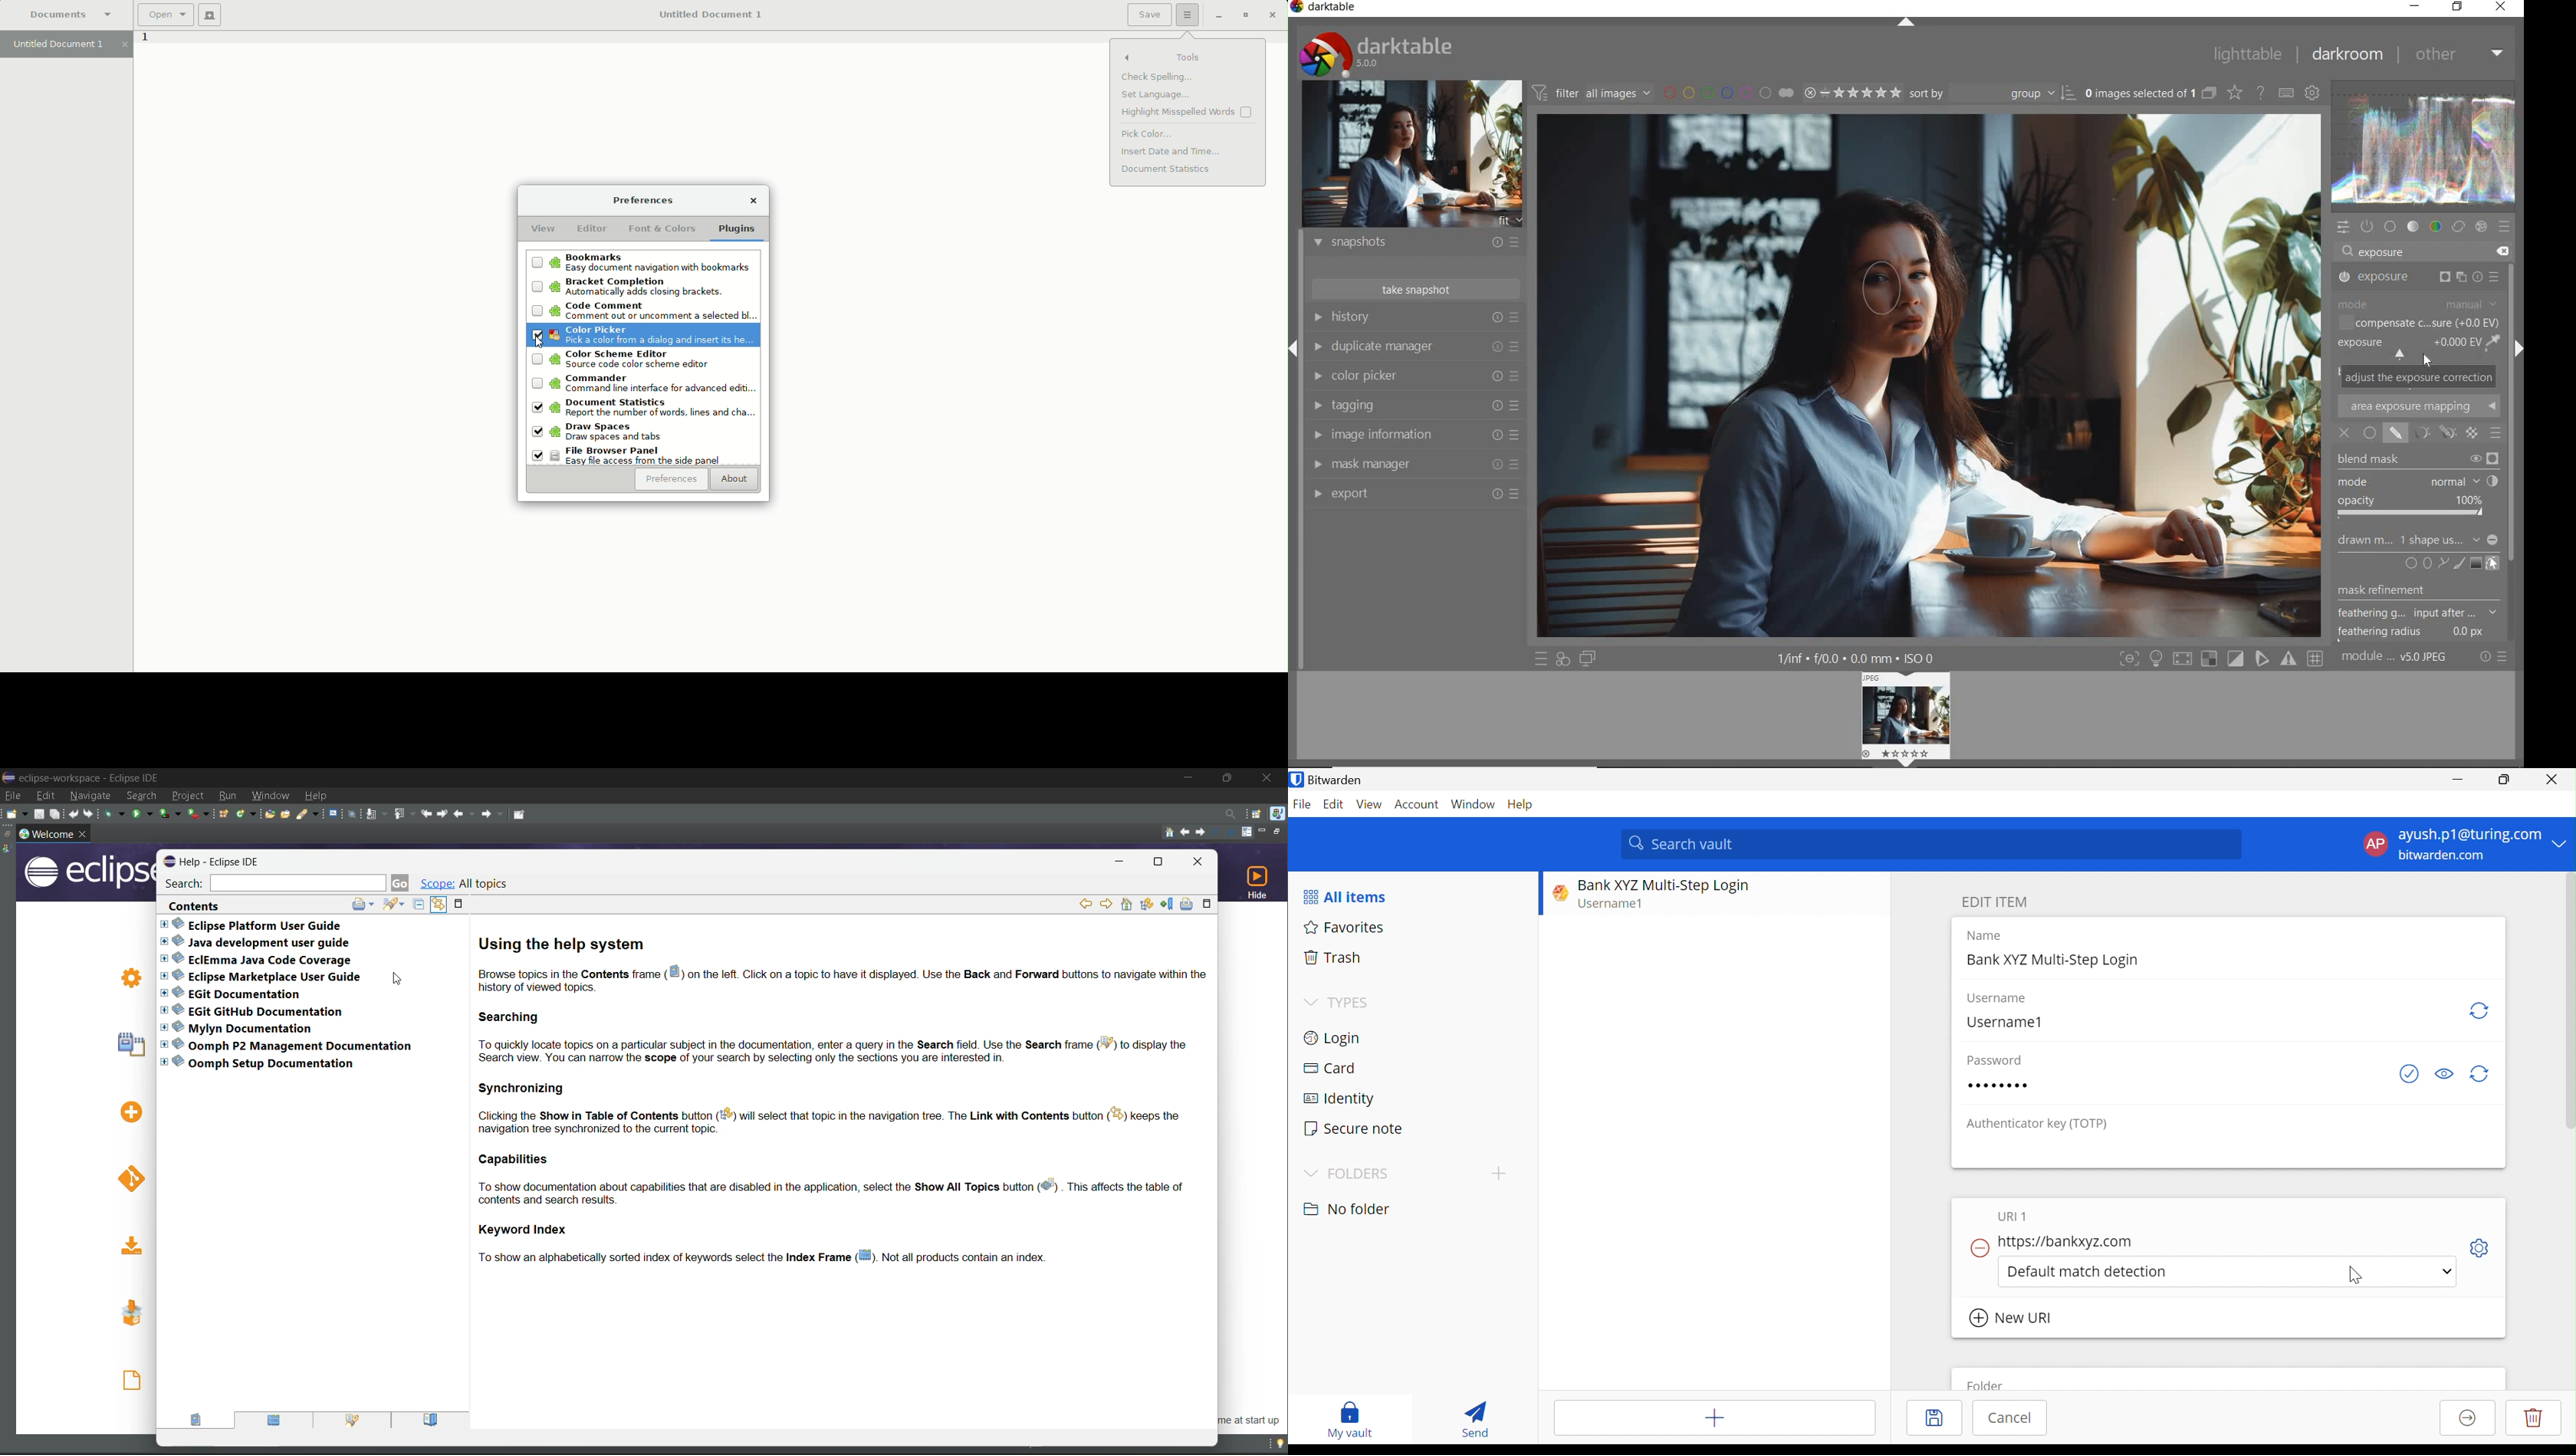 The height and width of the screenshot is (1456, 2576). What do you see at coordinates (1349, 1420) in the screenshot?
I see `My vault` at bounding box center [1349, 1420].